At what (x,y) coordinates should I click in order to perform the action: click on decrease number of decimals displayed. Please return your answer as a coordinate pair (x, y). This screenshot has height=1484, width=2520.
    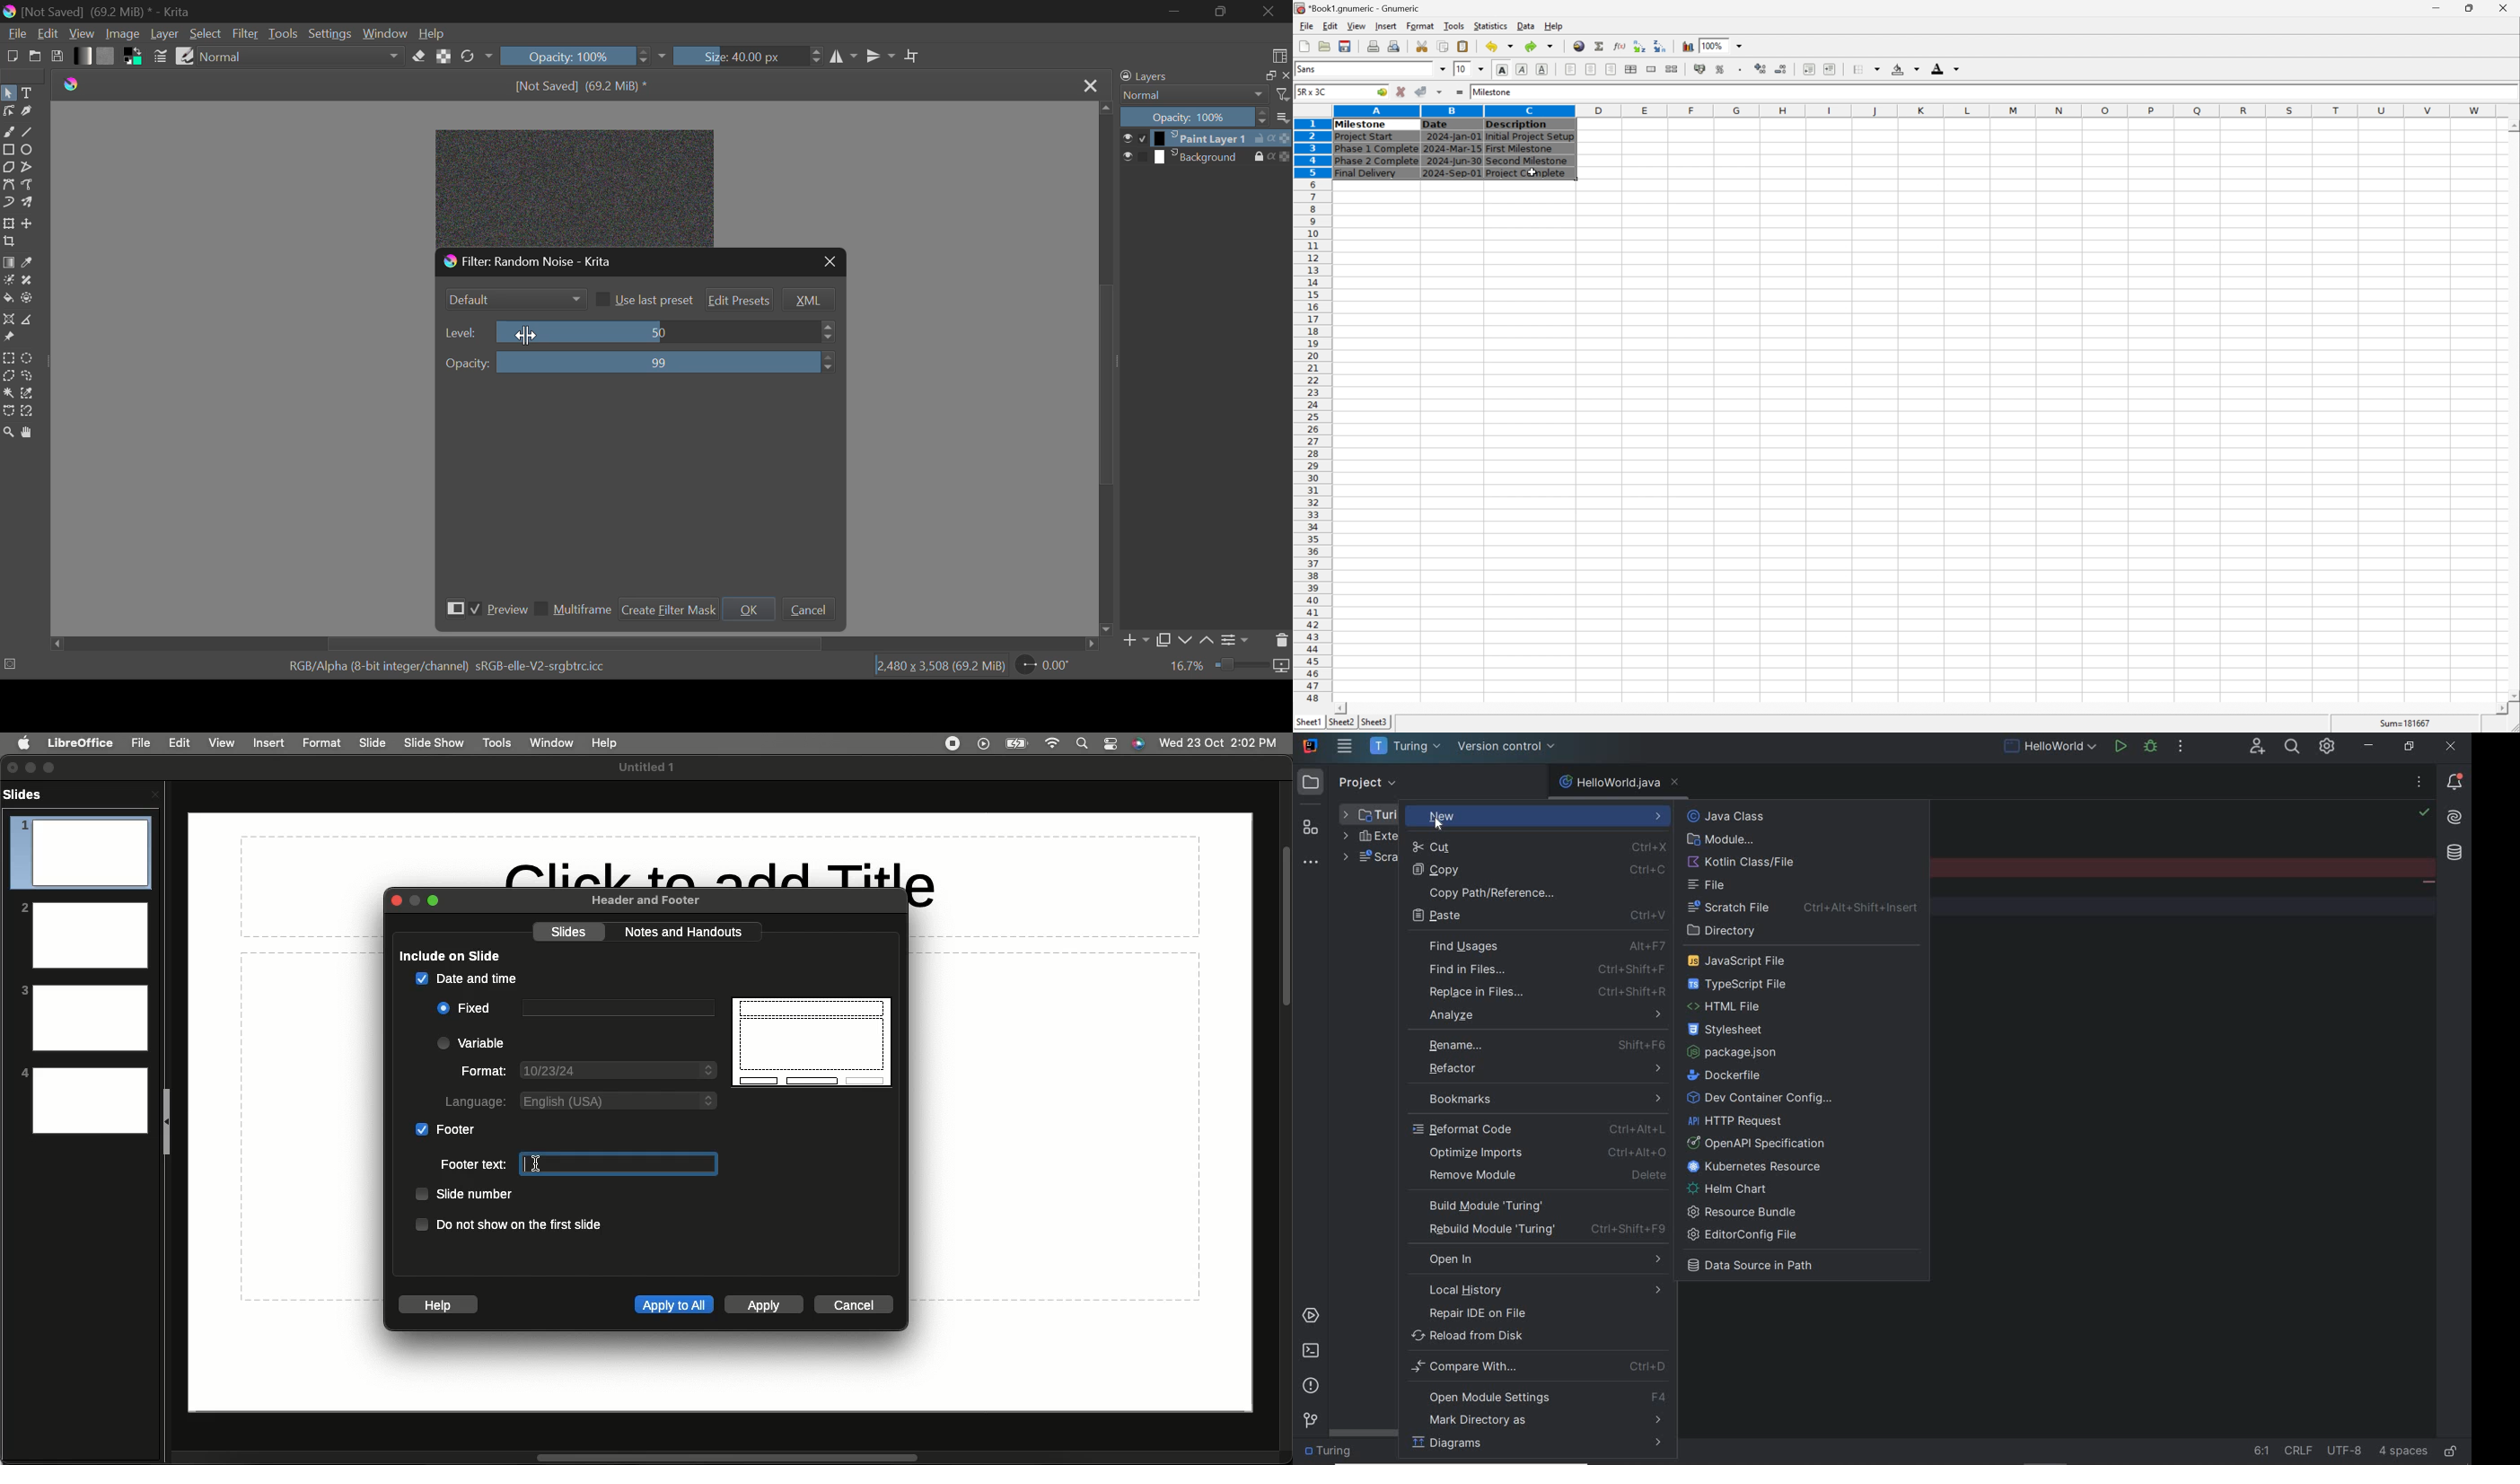
    Looking at the image, I should click on (1783, 70).